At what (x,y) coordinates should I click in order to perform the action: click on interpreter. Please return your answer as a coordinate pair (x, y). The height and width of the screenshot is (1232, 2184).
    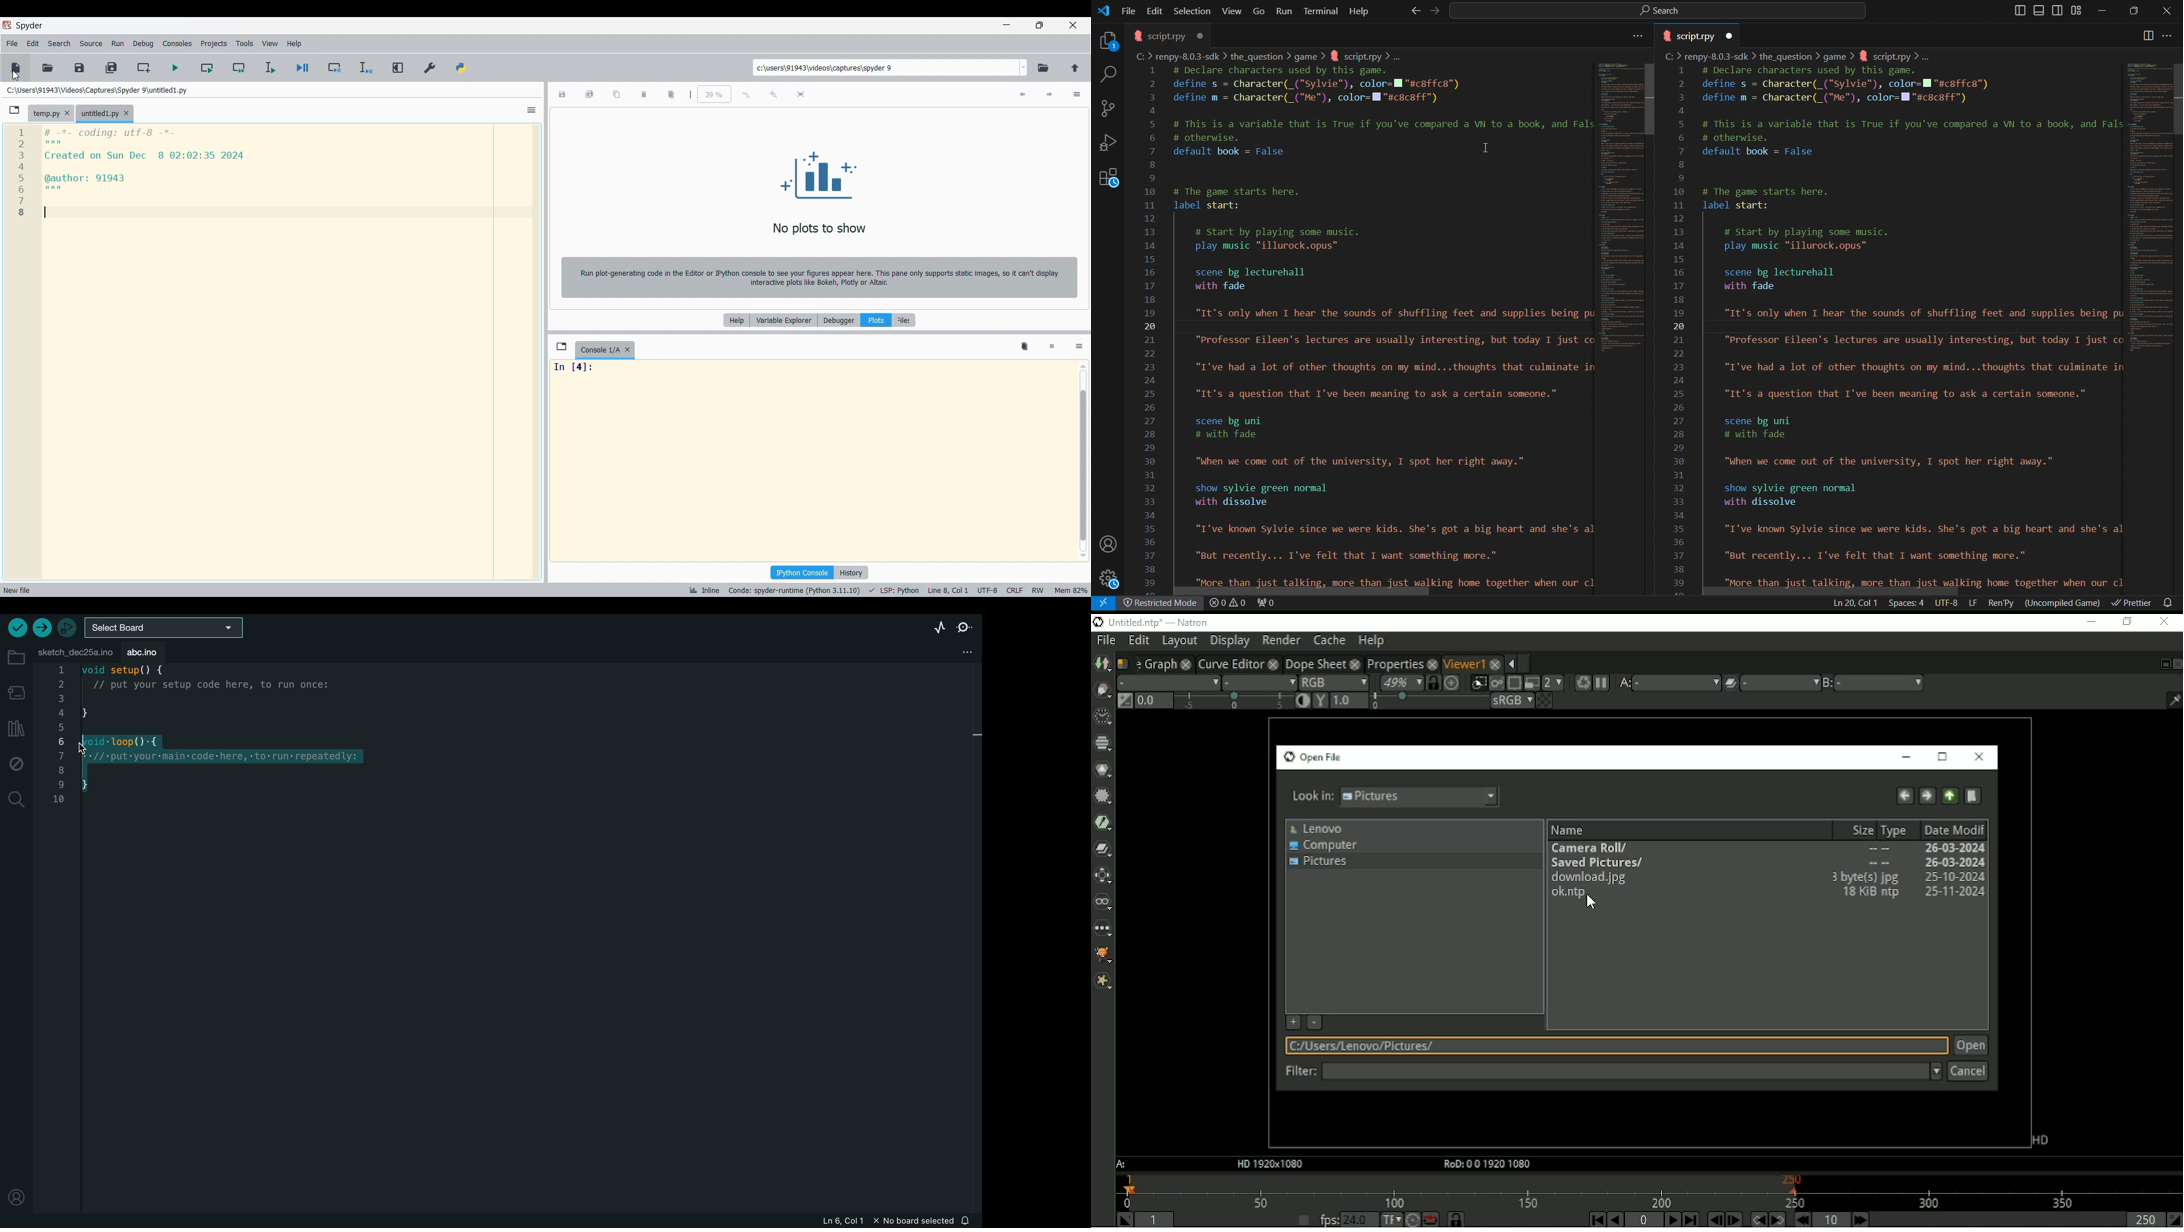
    Looking at the image, I should click on (789, 590).